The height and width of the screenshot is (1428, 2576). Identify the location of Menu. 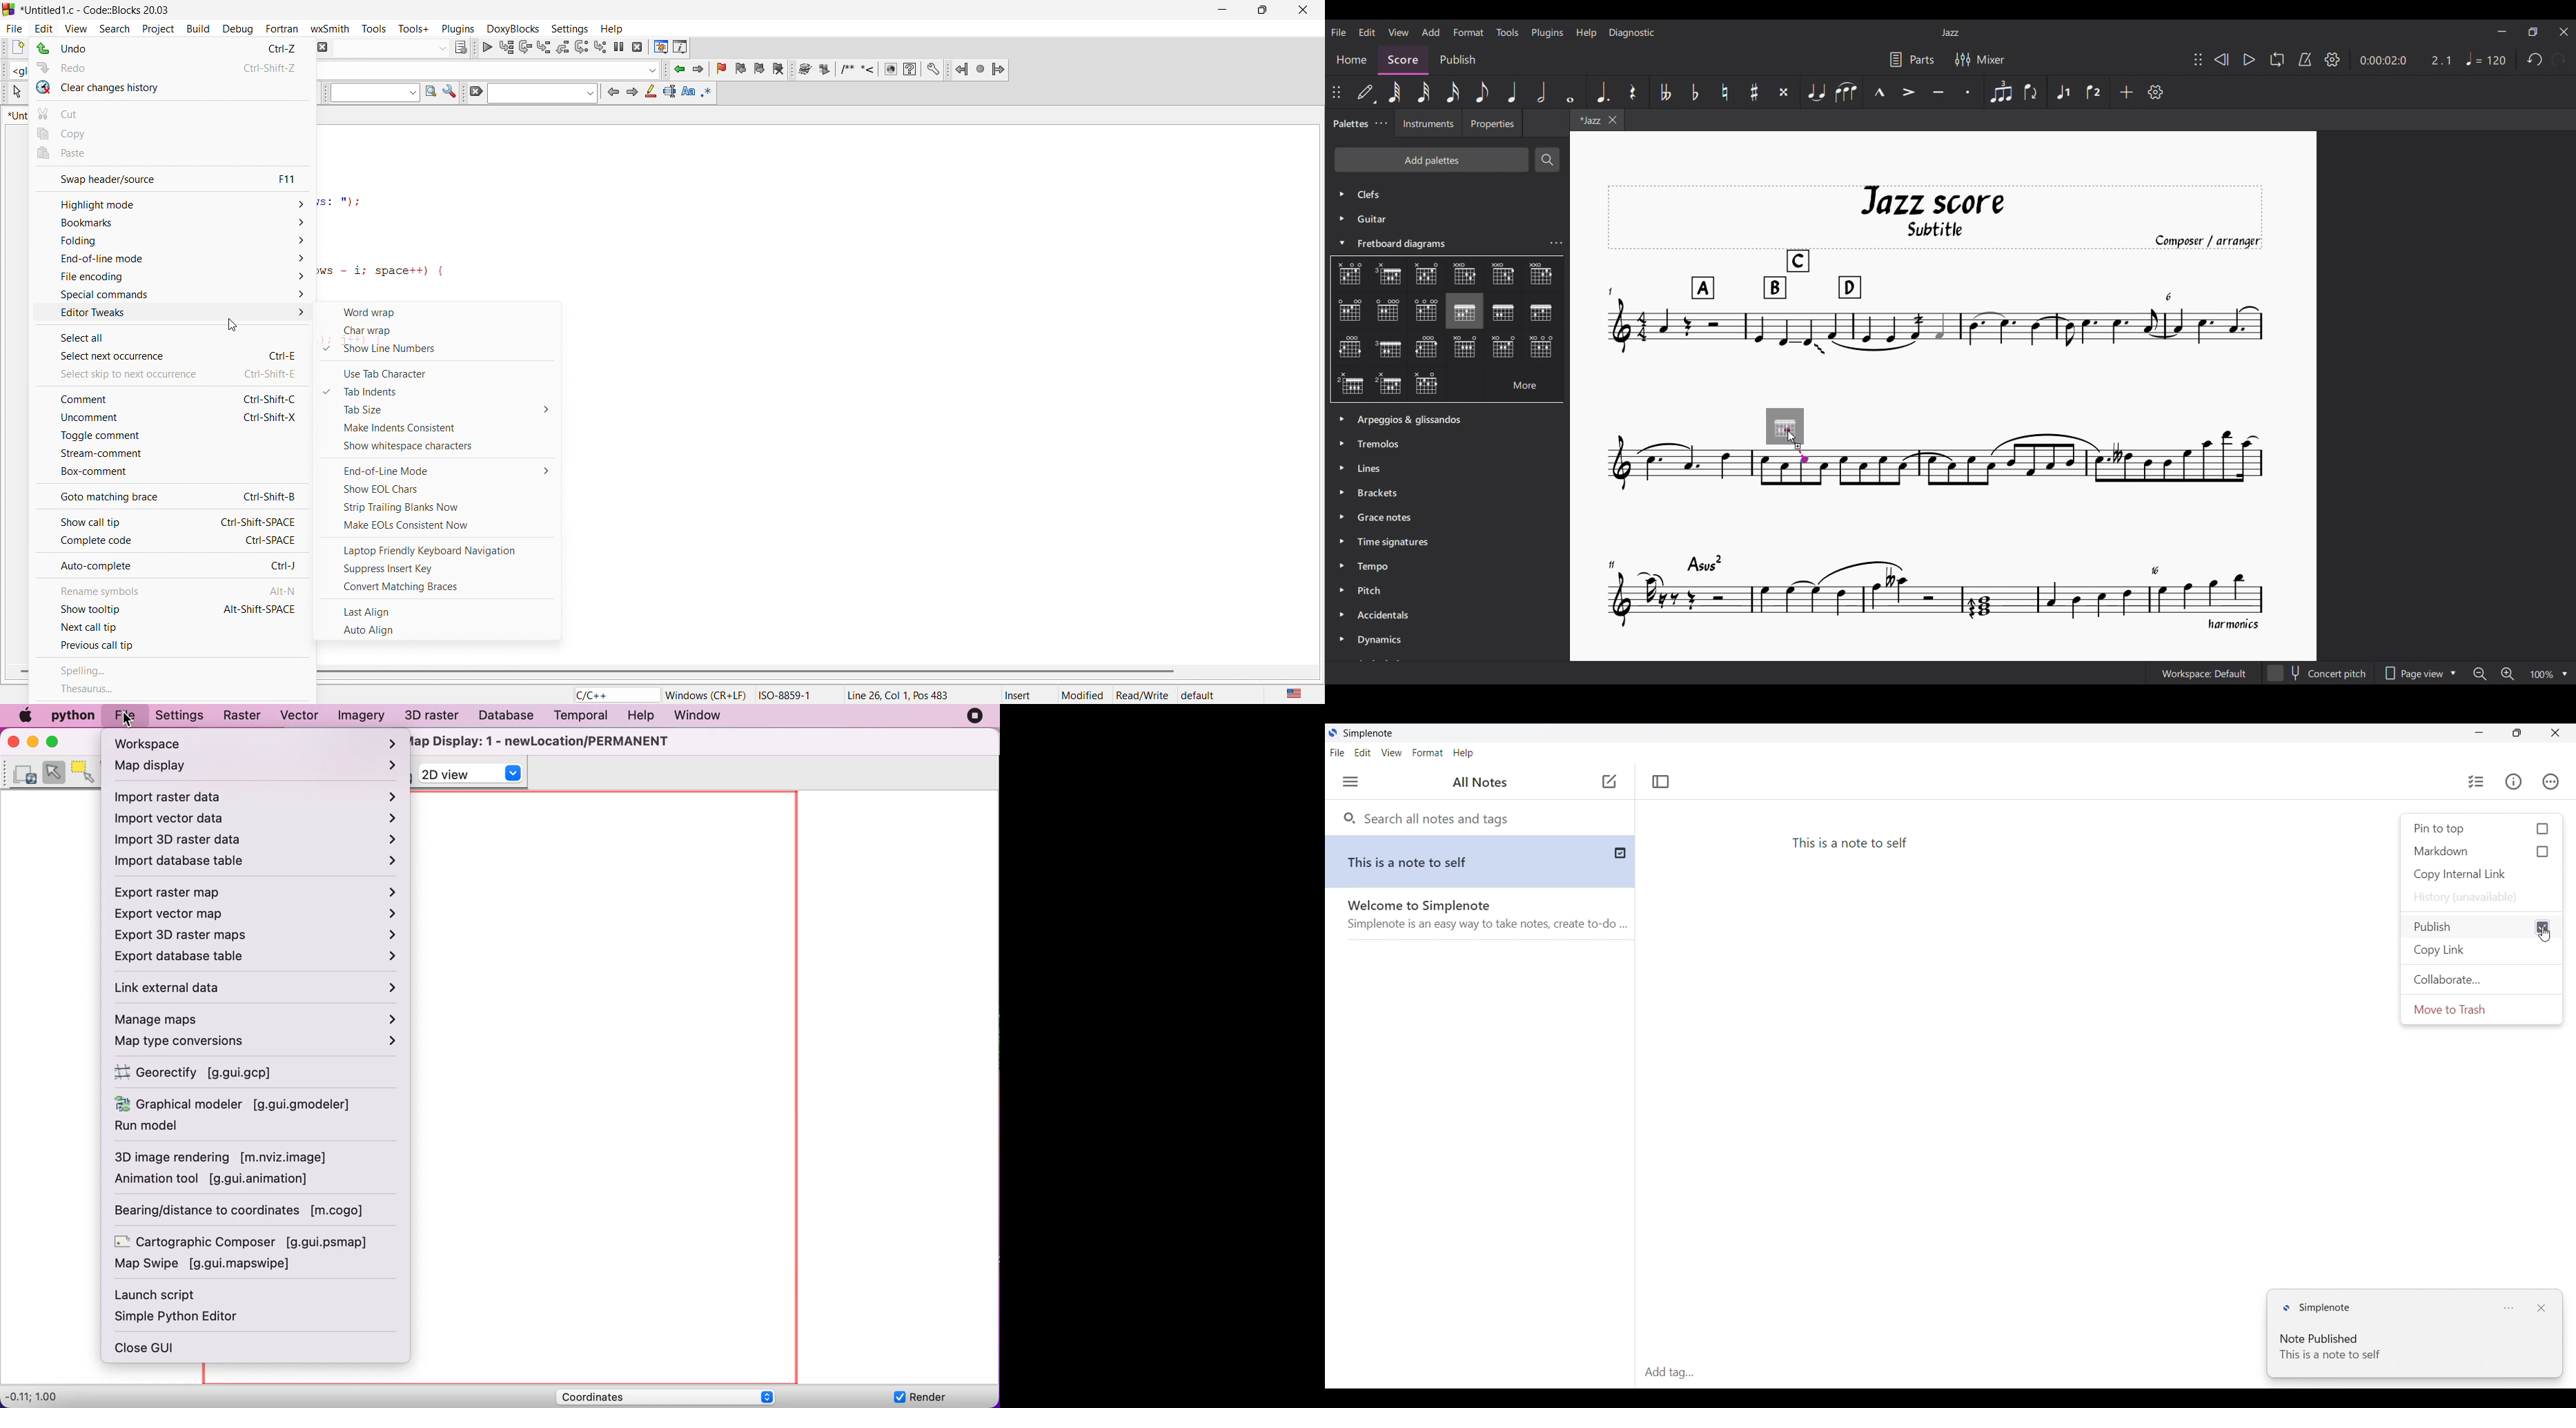
(1350, 782).